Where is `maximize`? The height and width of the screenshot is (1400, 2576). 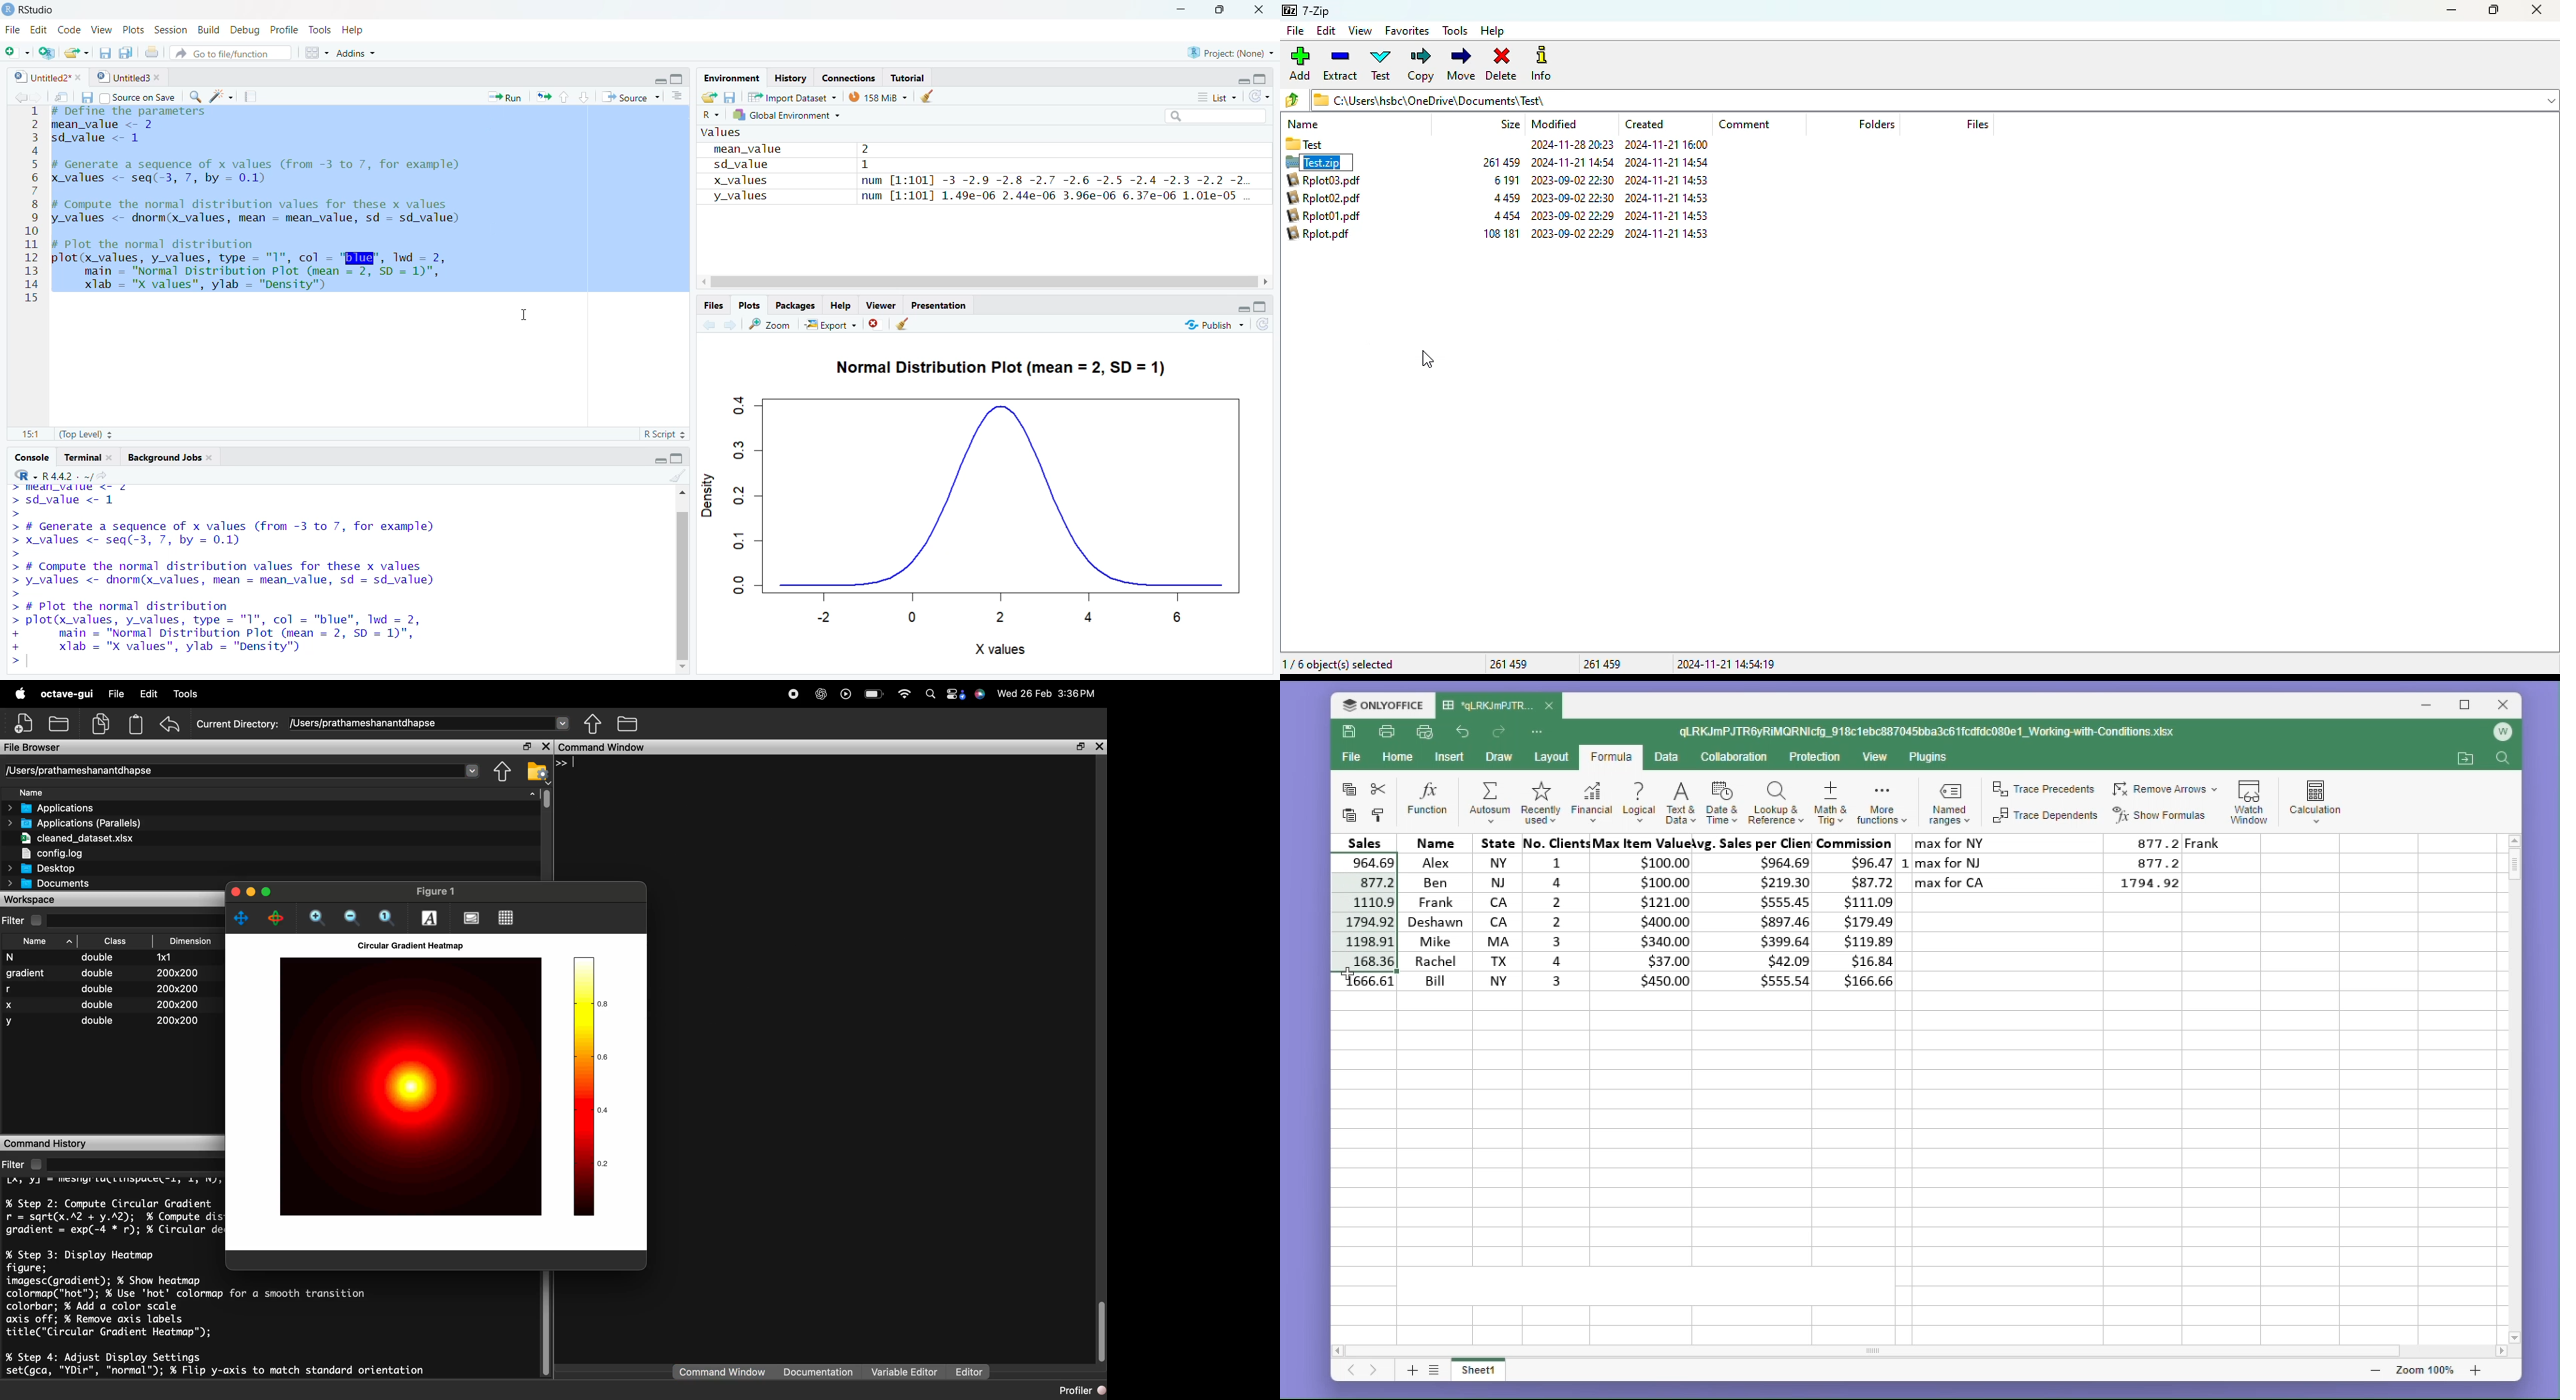 maximize is located at coordinates (2466, 704).